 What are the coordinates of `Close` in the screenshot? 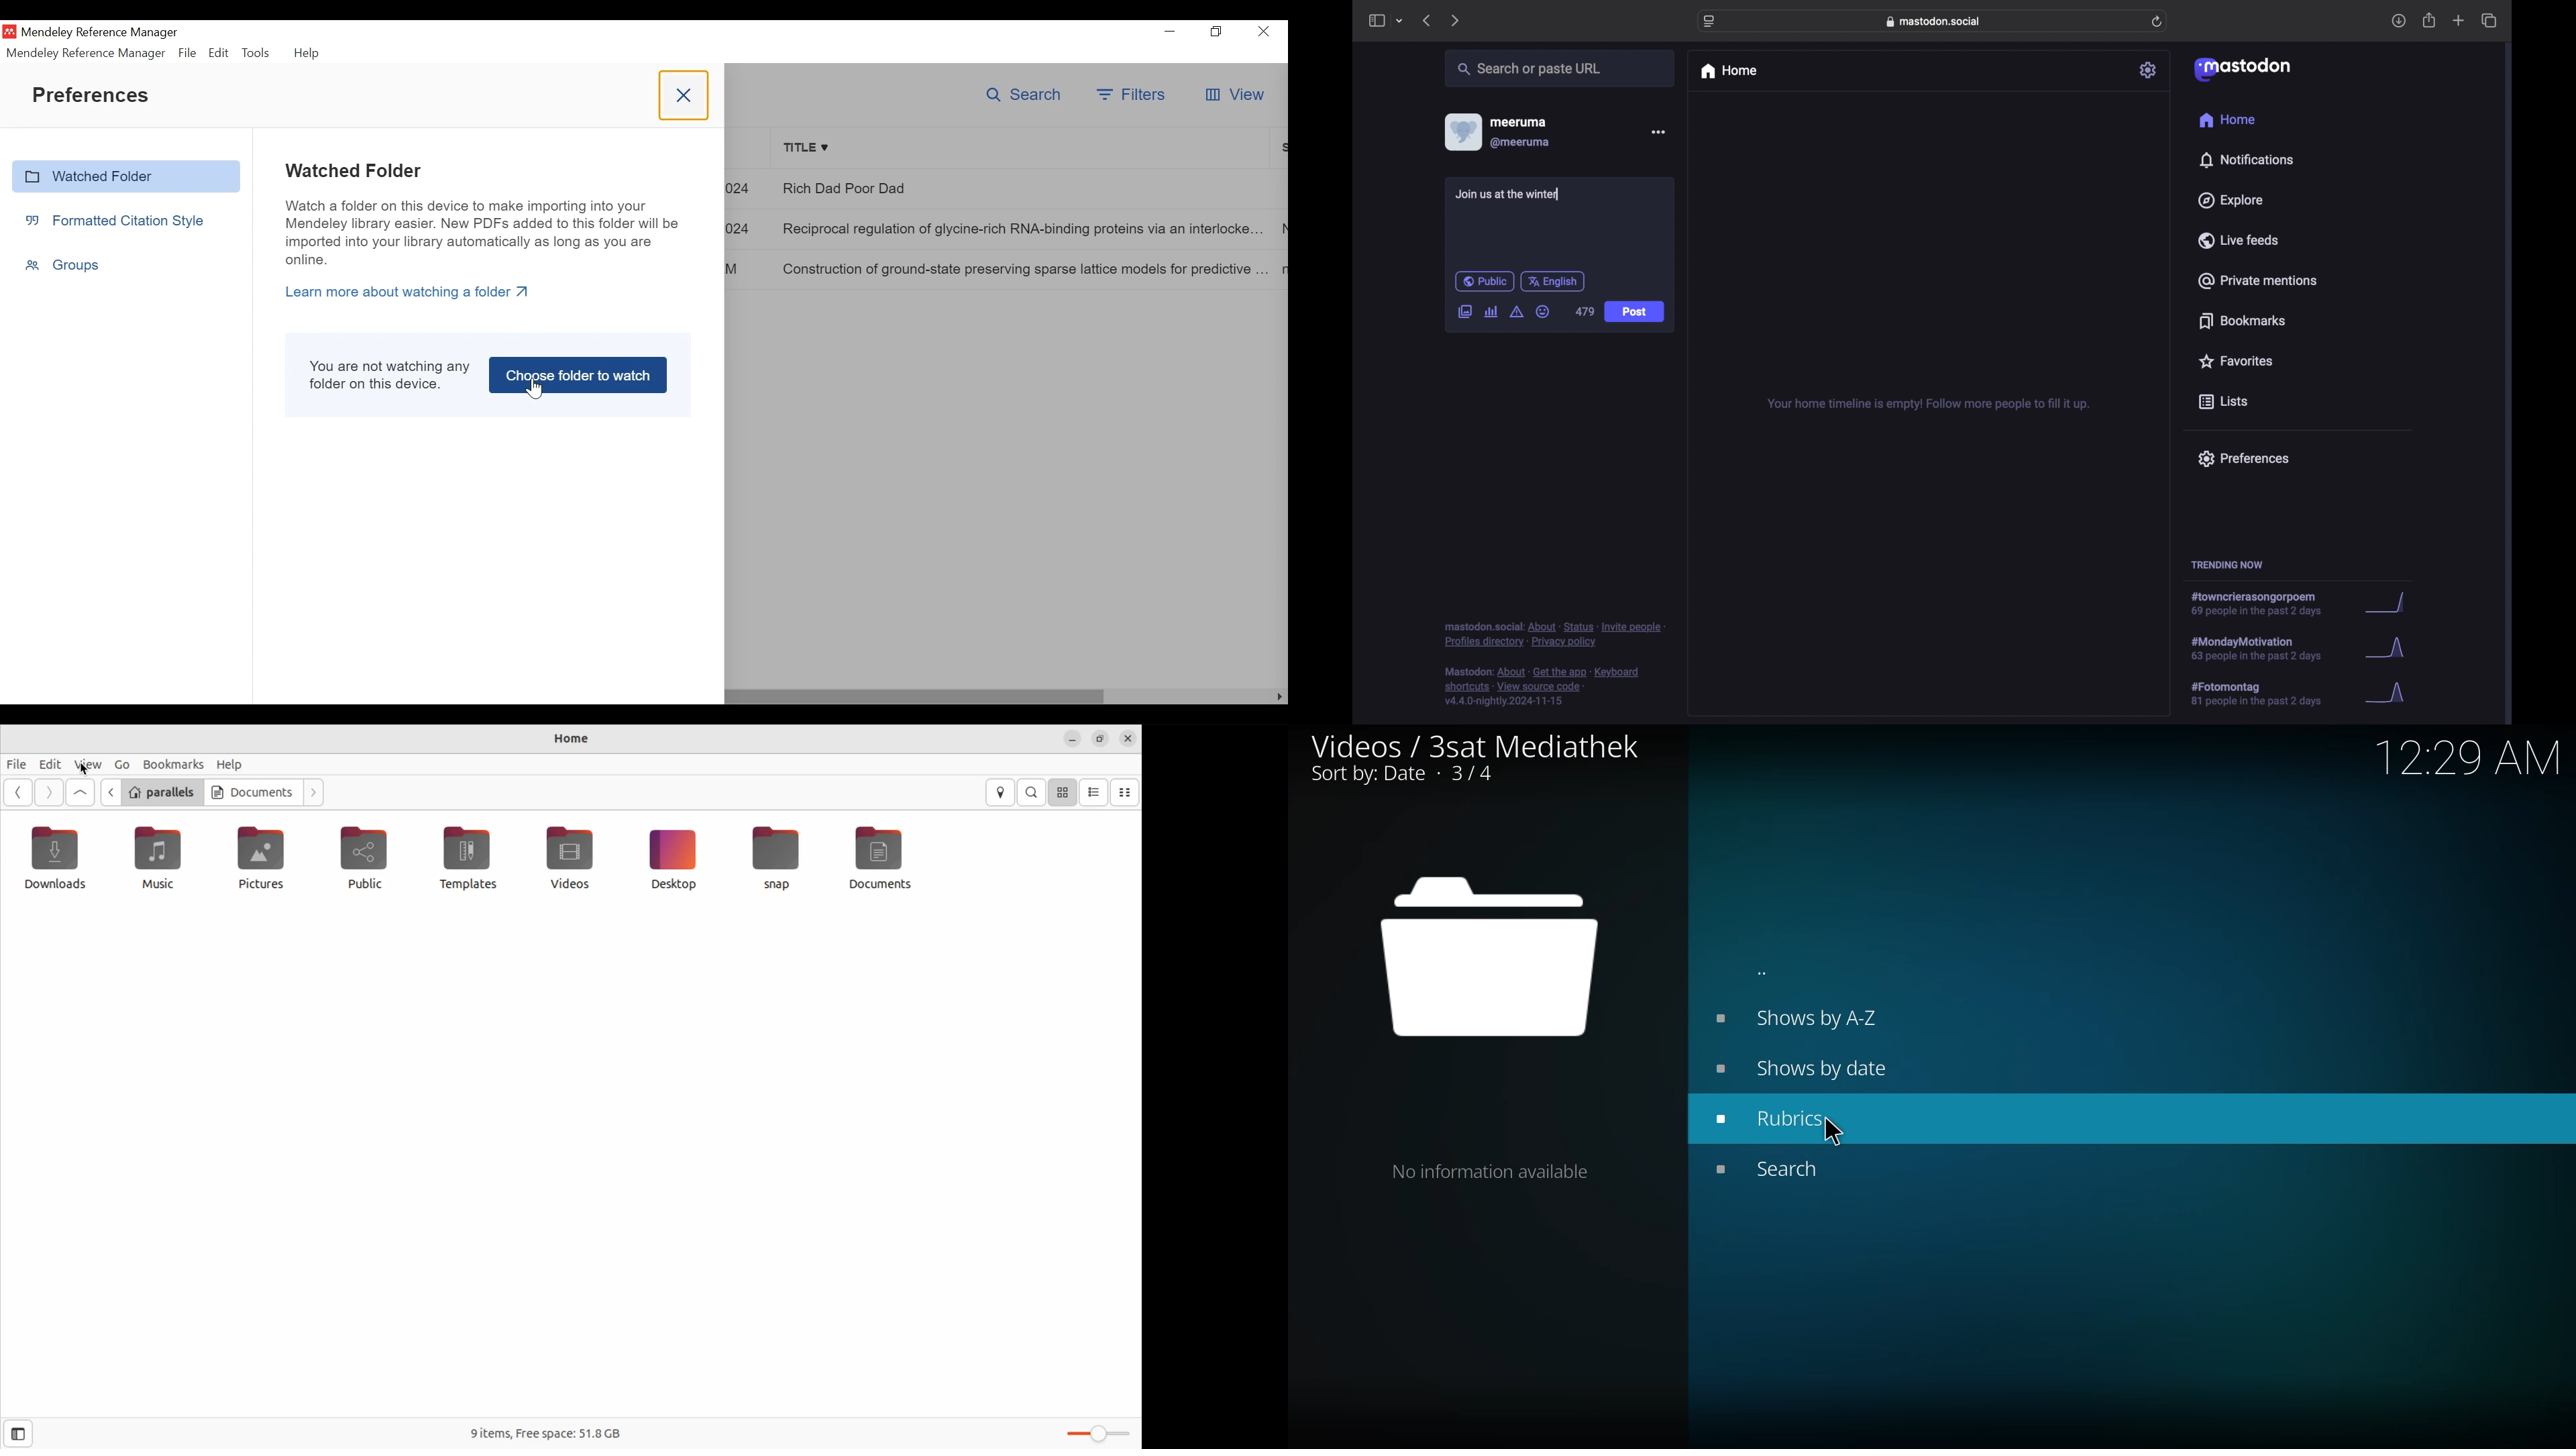 It's located at (1263, 32).